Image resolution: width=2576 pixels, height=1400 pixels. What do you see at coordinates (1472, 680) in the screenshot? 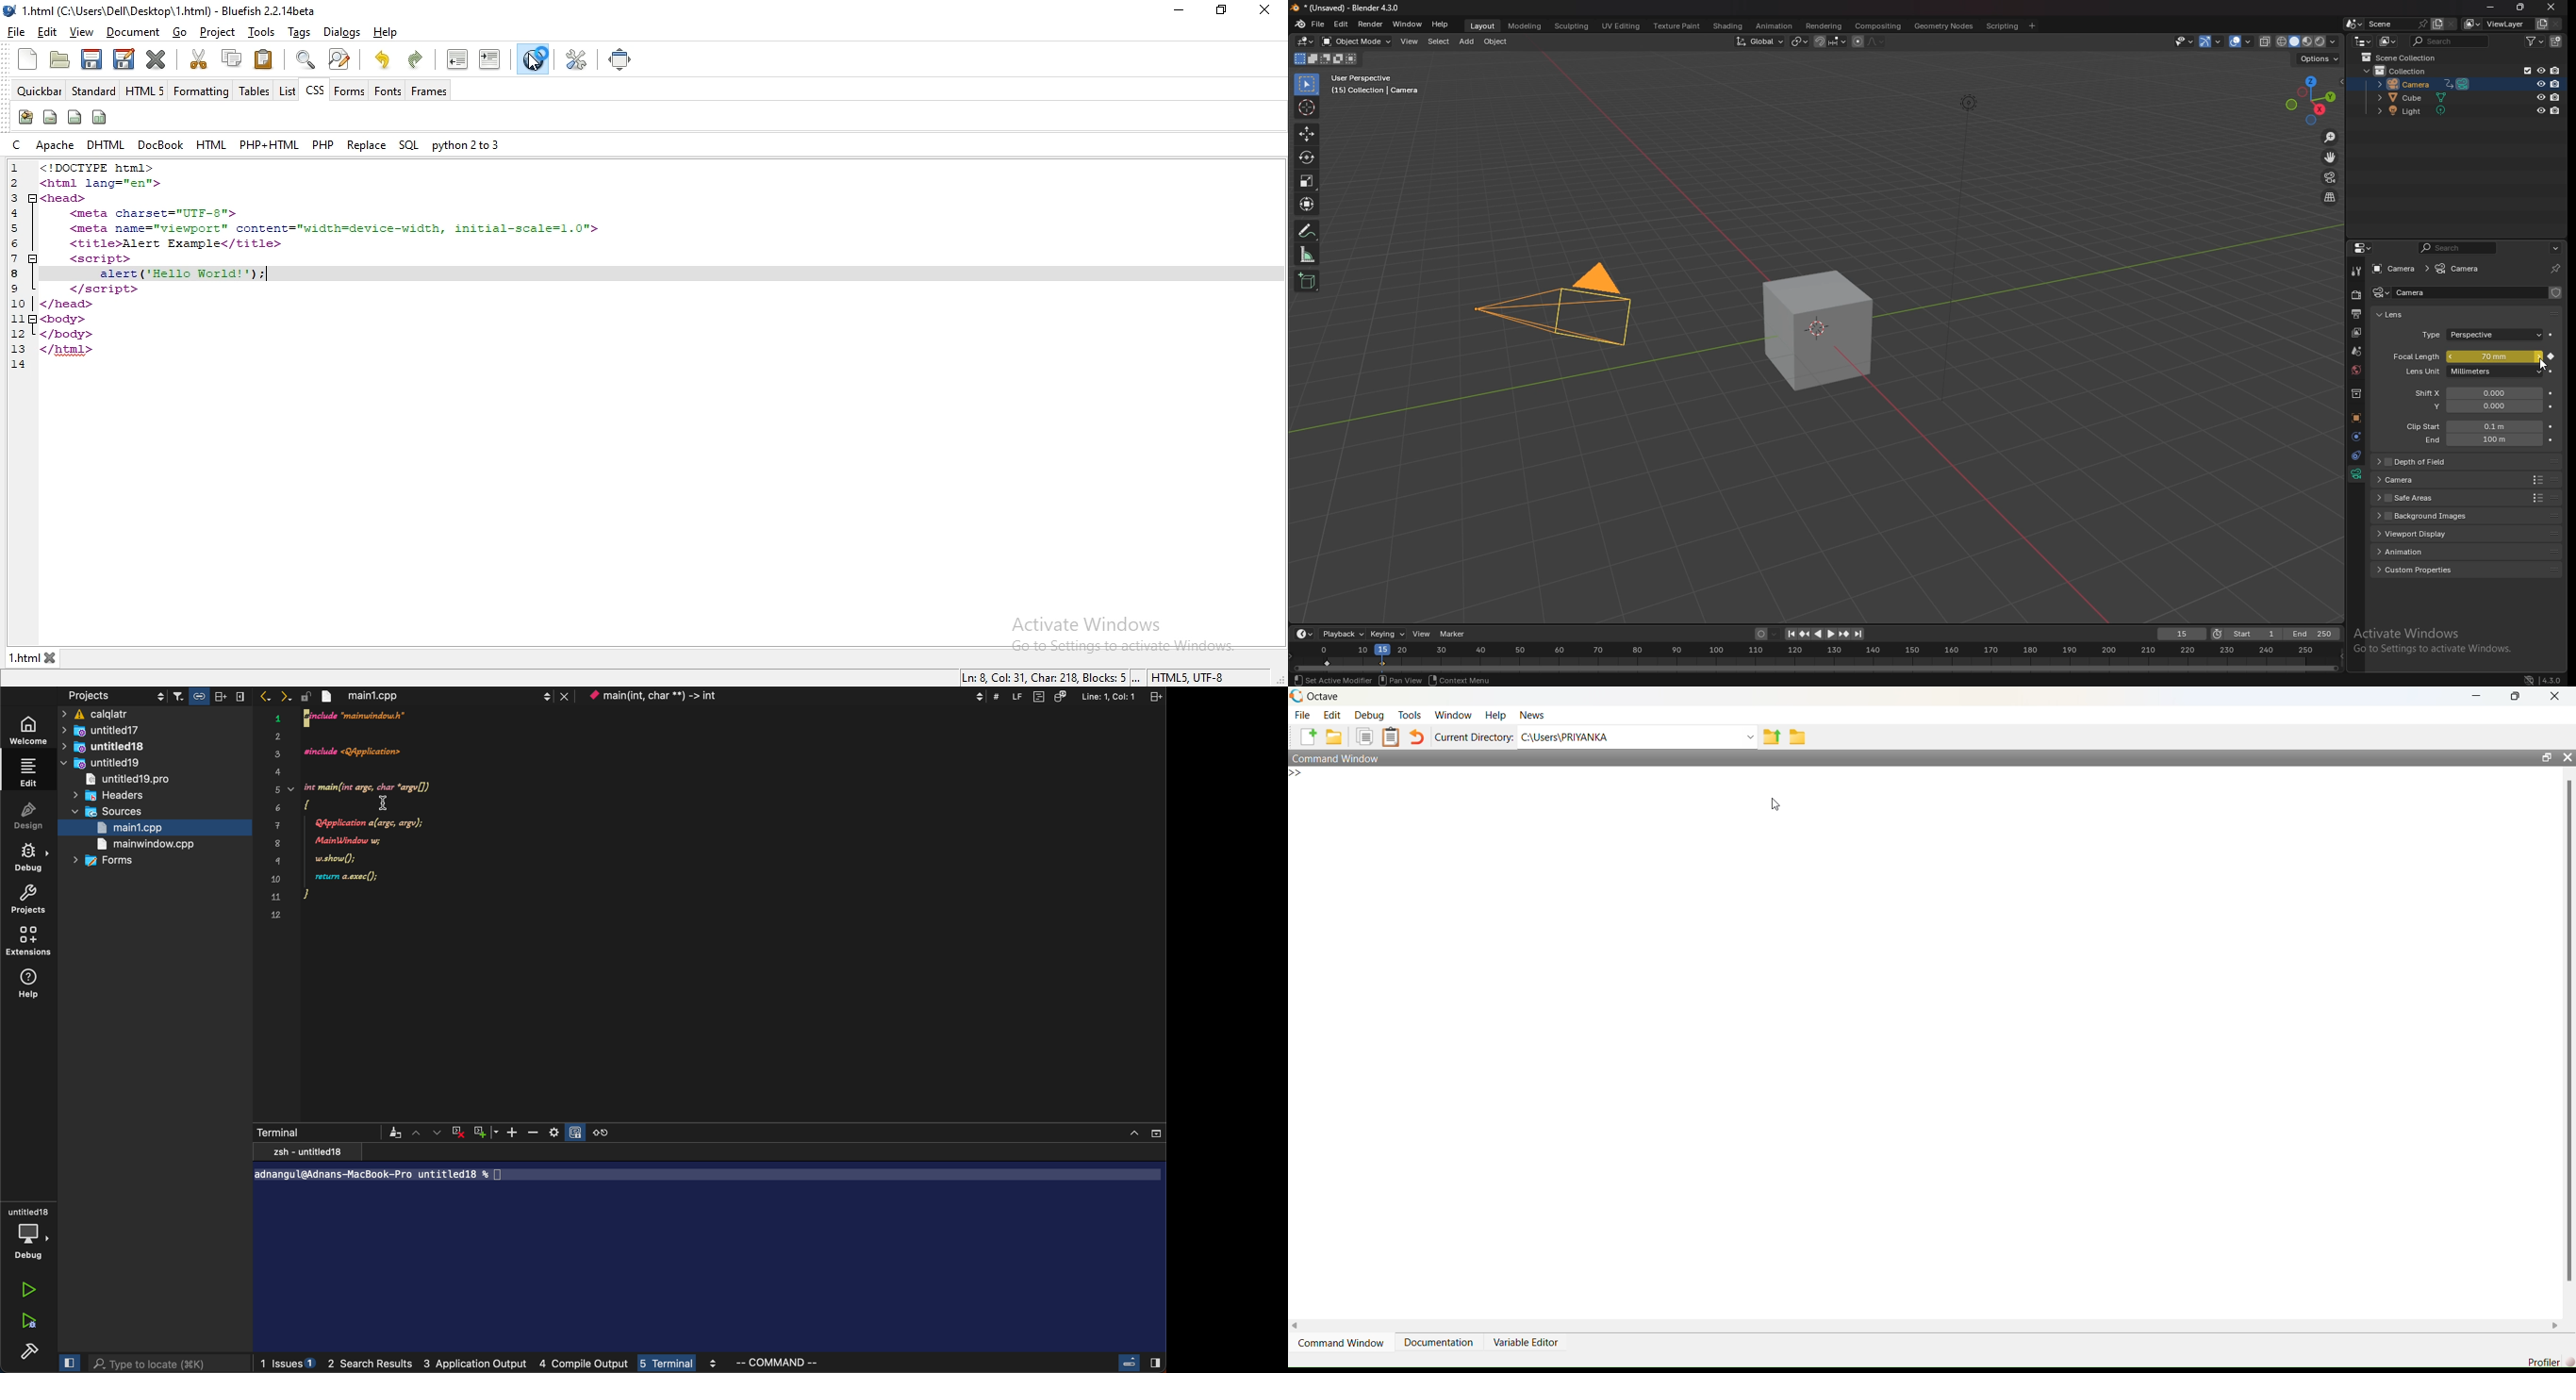
I see `` at bounding box center [1472, 680].